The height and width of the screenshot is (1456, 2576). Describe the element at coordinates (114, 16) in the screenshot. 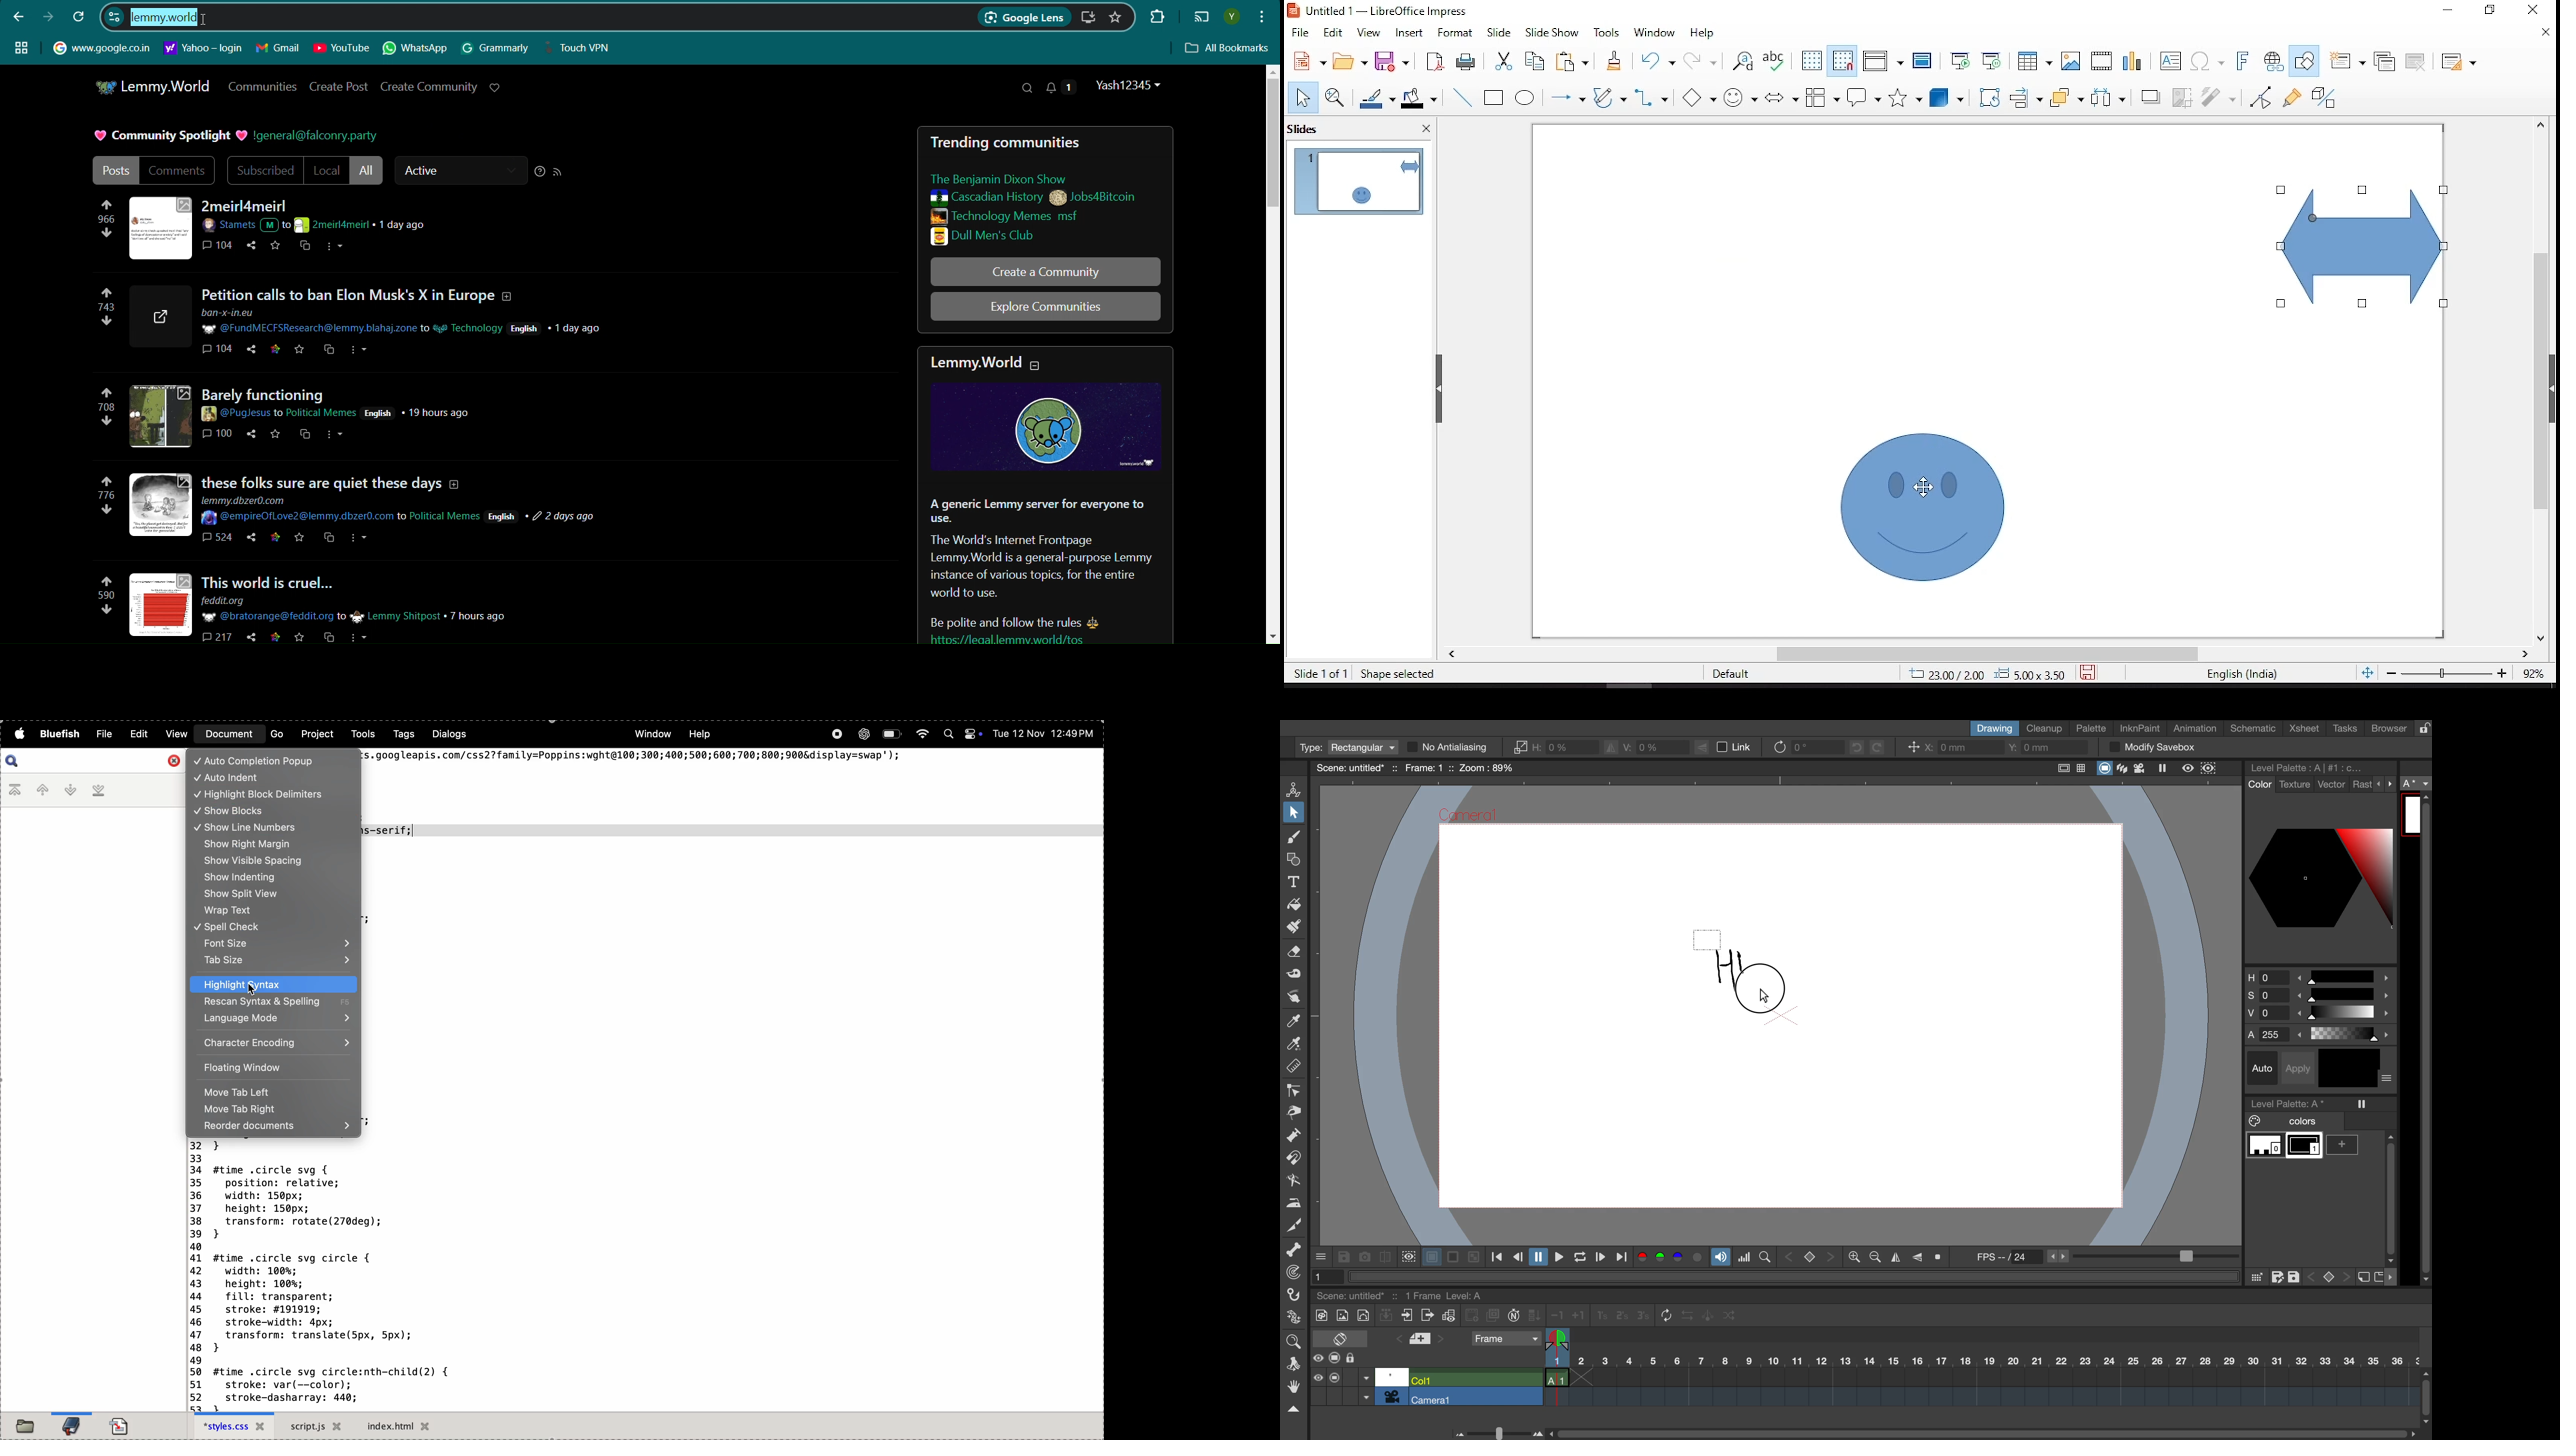

I see `view site information` at that location.